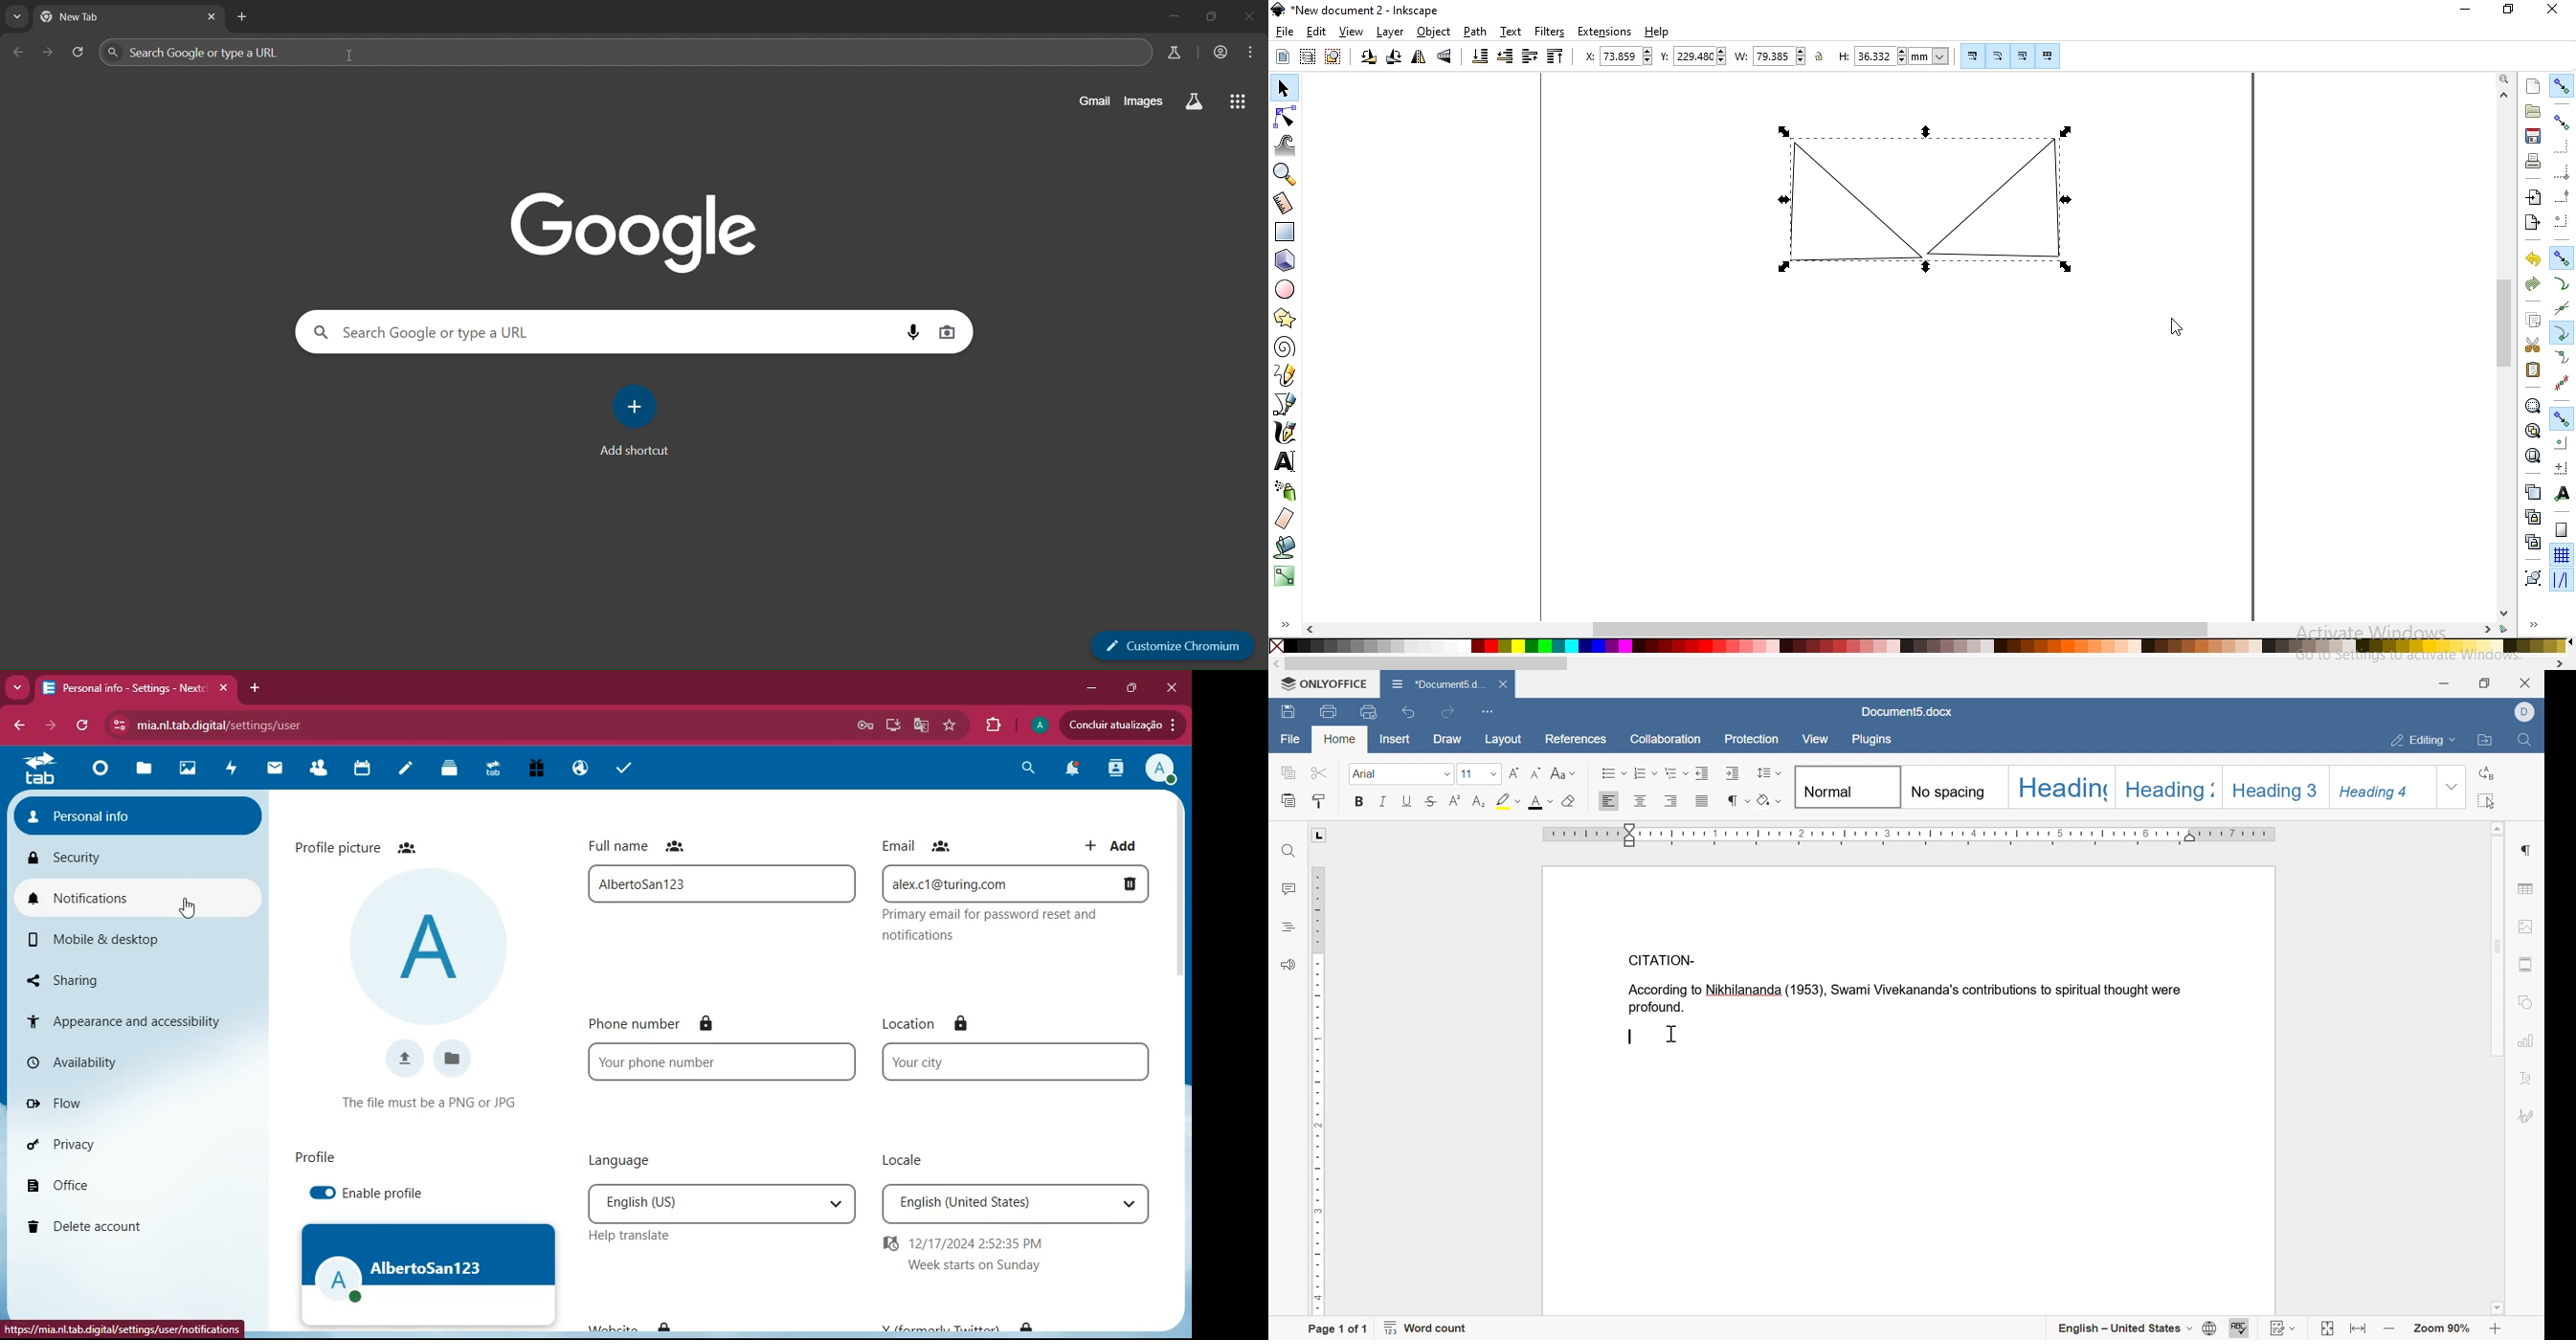 Image resolution: width=2576 pixels, height=1344 pixels. I want to click on add, so click(1109, 845).